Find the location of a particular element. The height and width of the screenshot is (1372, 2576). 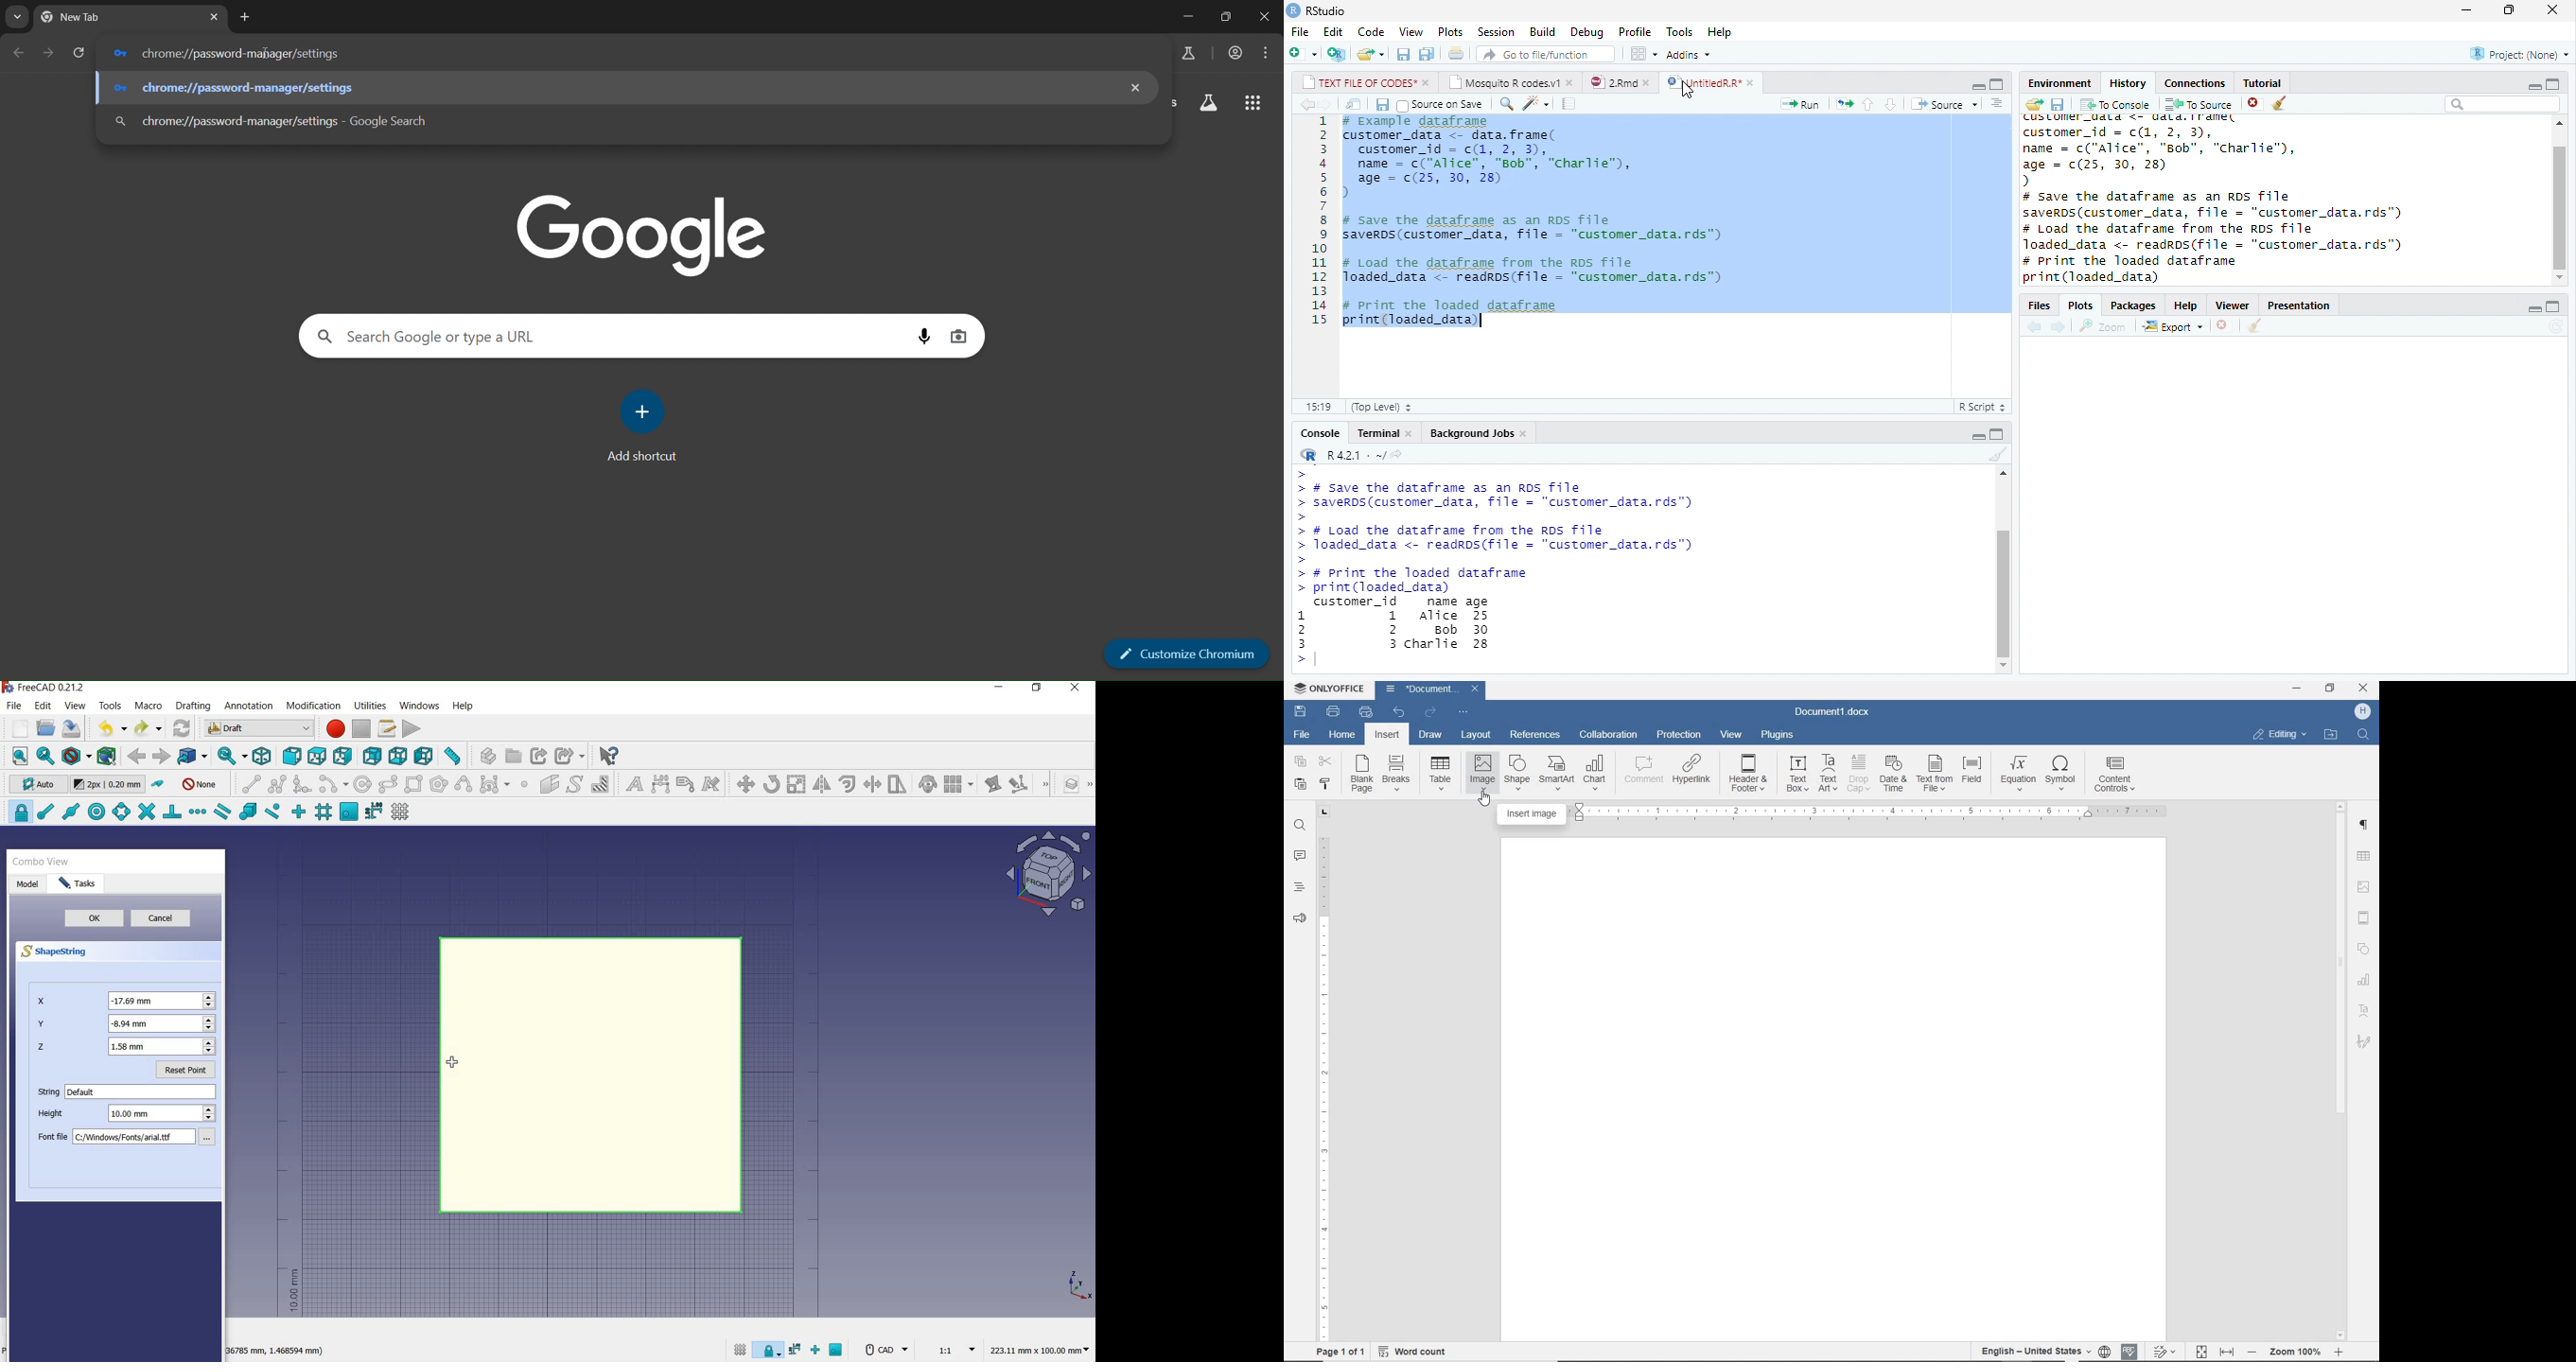

undo is located at coordinates (112, 728).